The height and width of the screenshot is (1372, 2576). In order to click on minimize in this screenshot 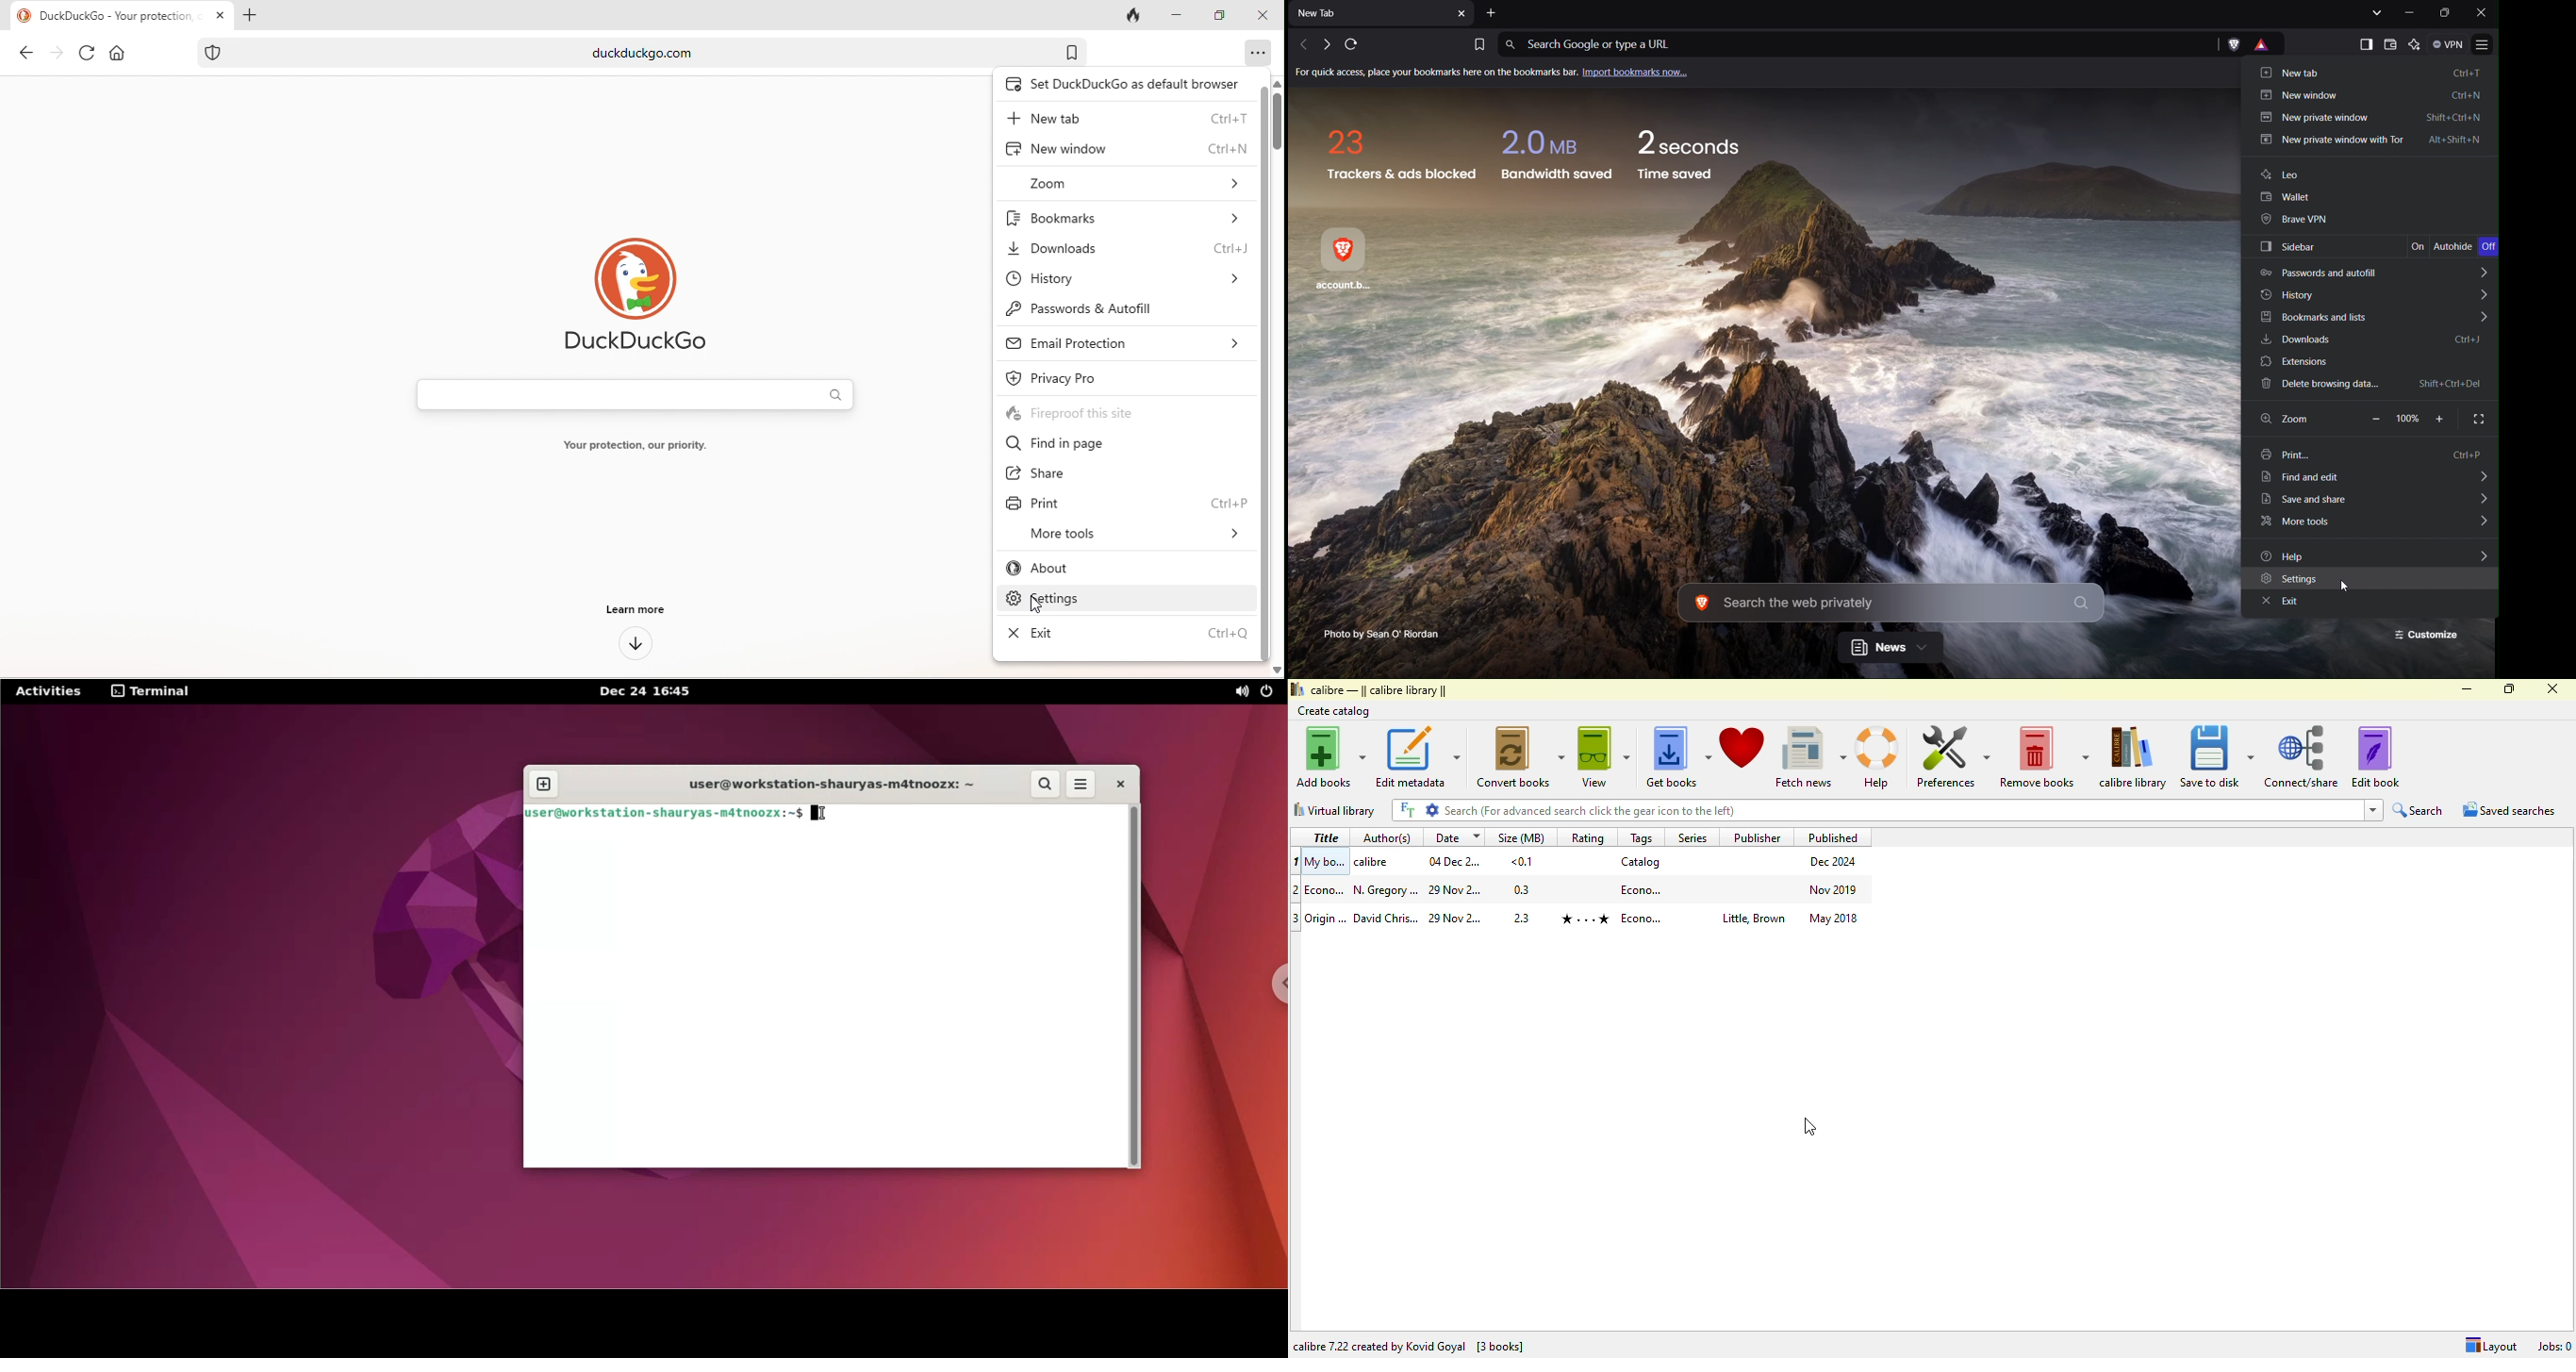, I will do `click(1173, 15)`.